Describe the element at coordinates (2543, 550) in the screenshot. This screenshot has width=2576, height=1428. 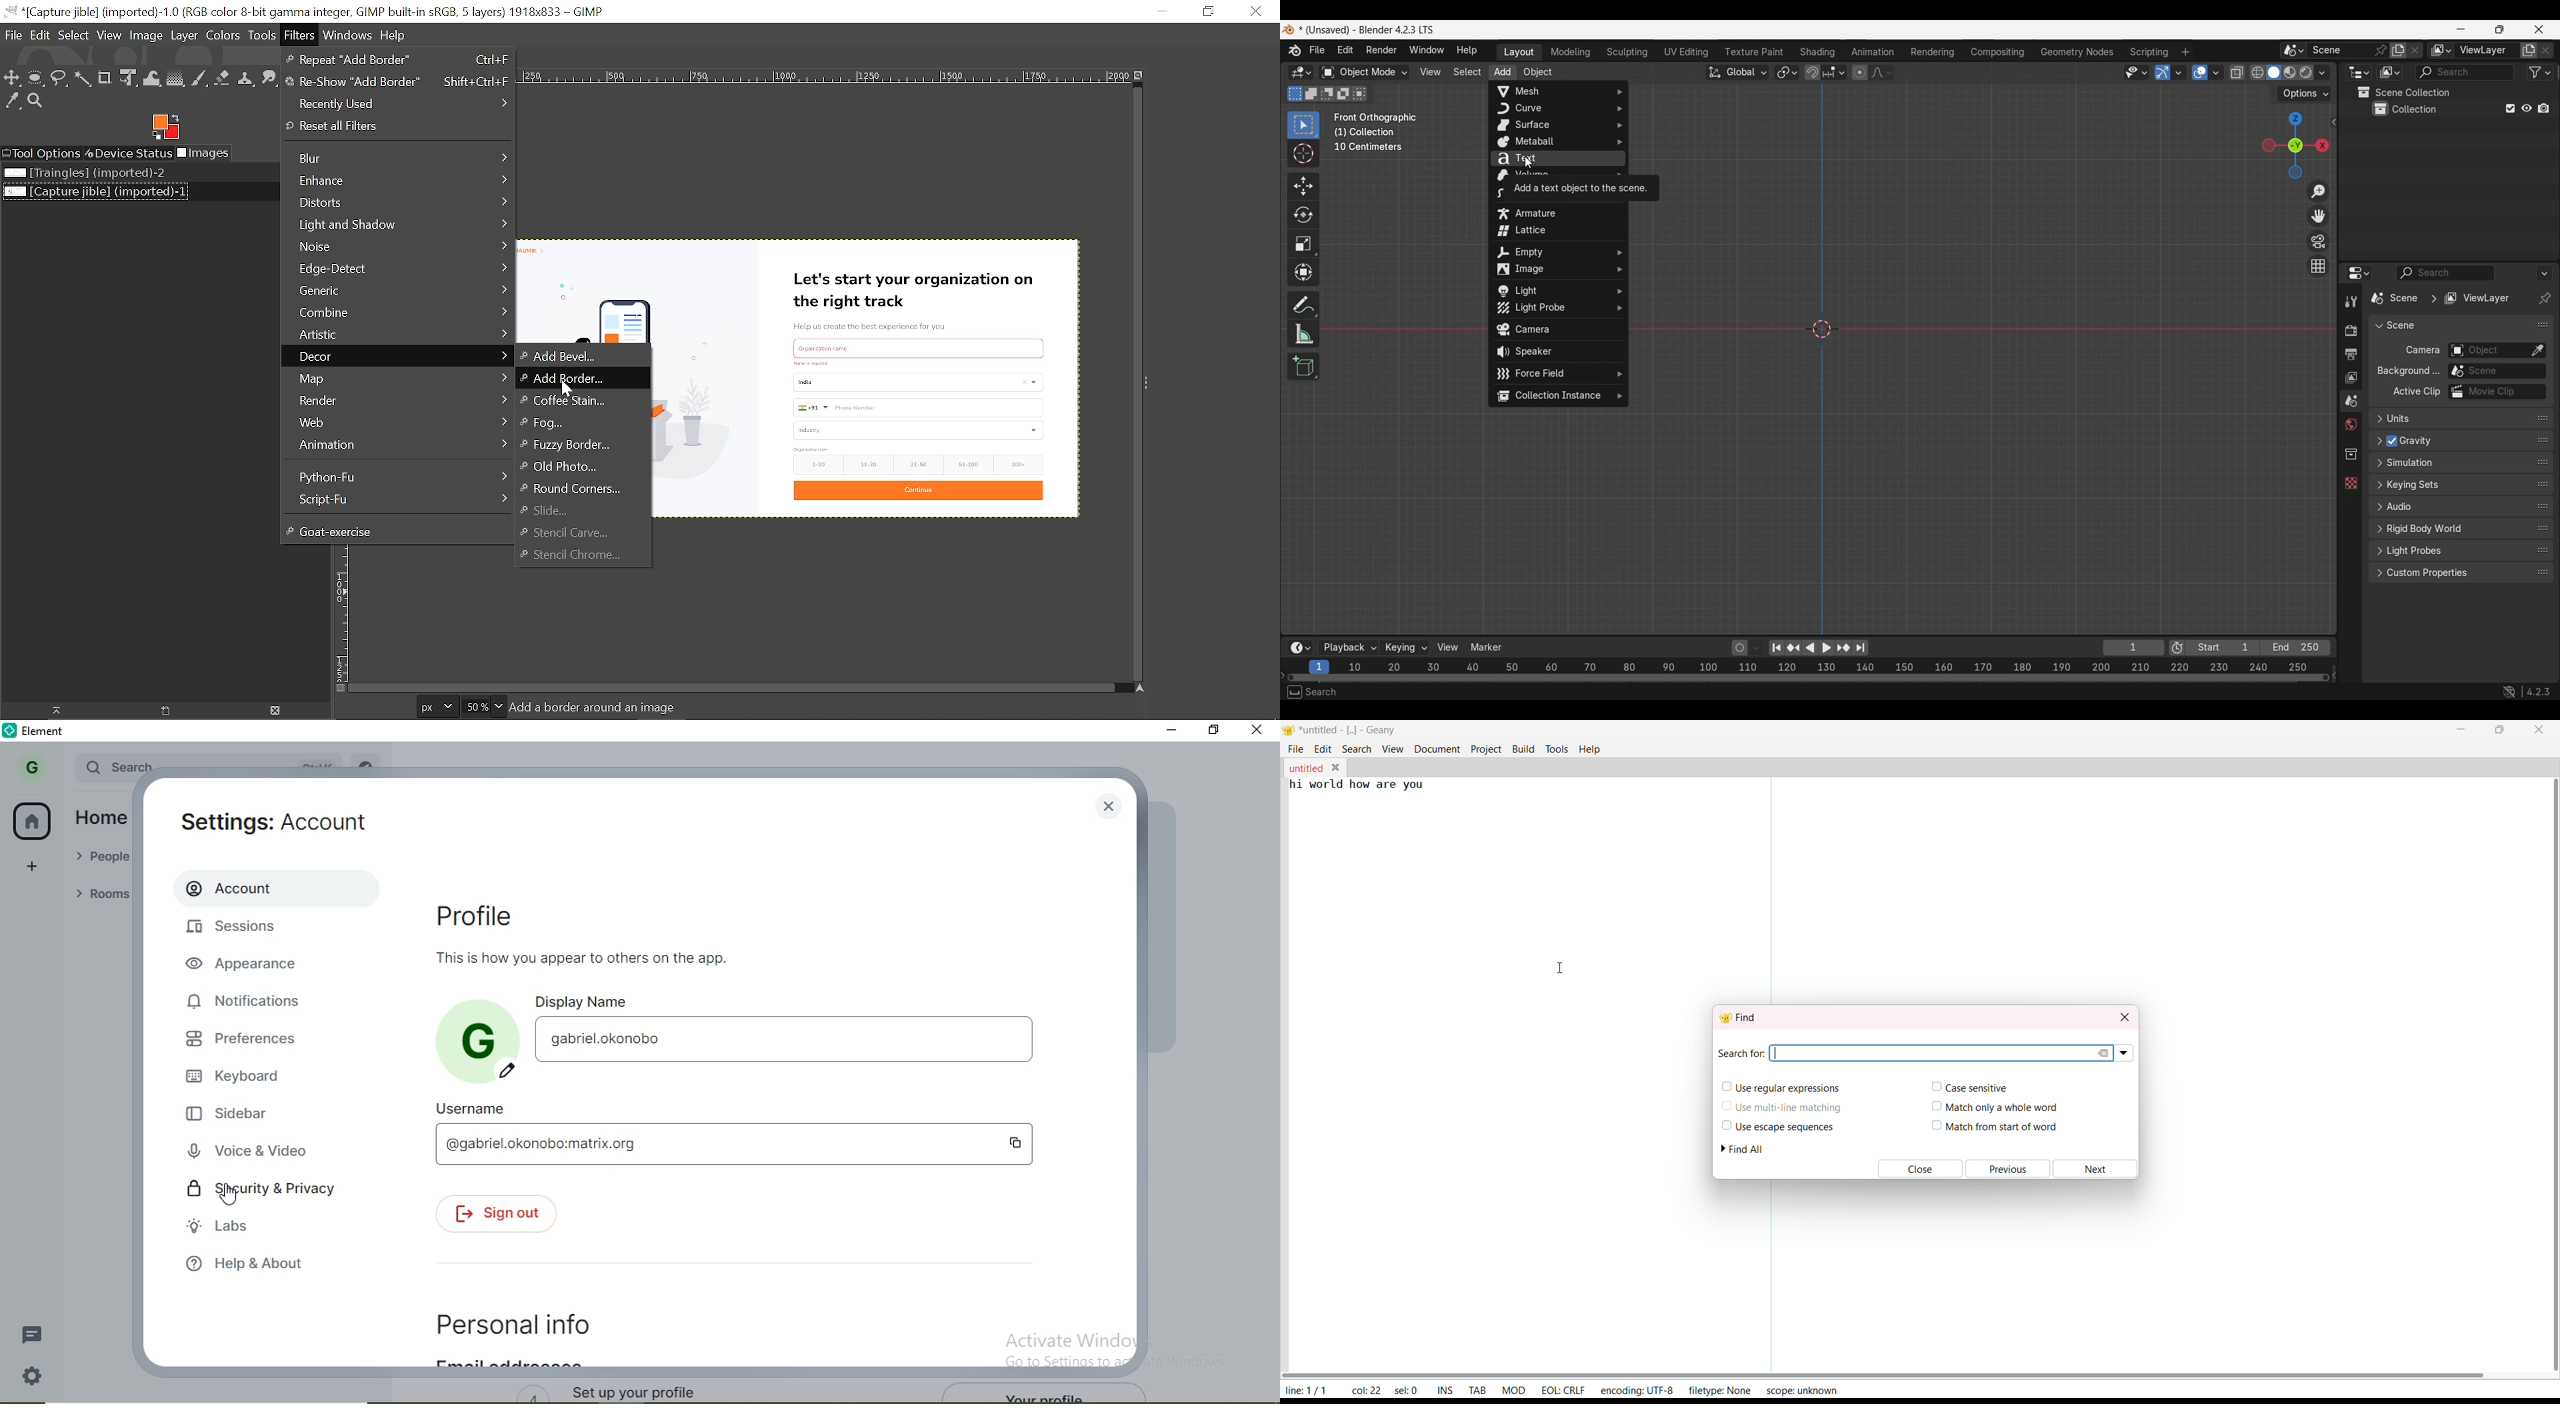
I see `Change order in the list` at that location.